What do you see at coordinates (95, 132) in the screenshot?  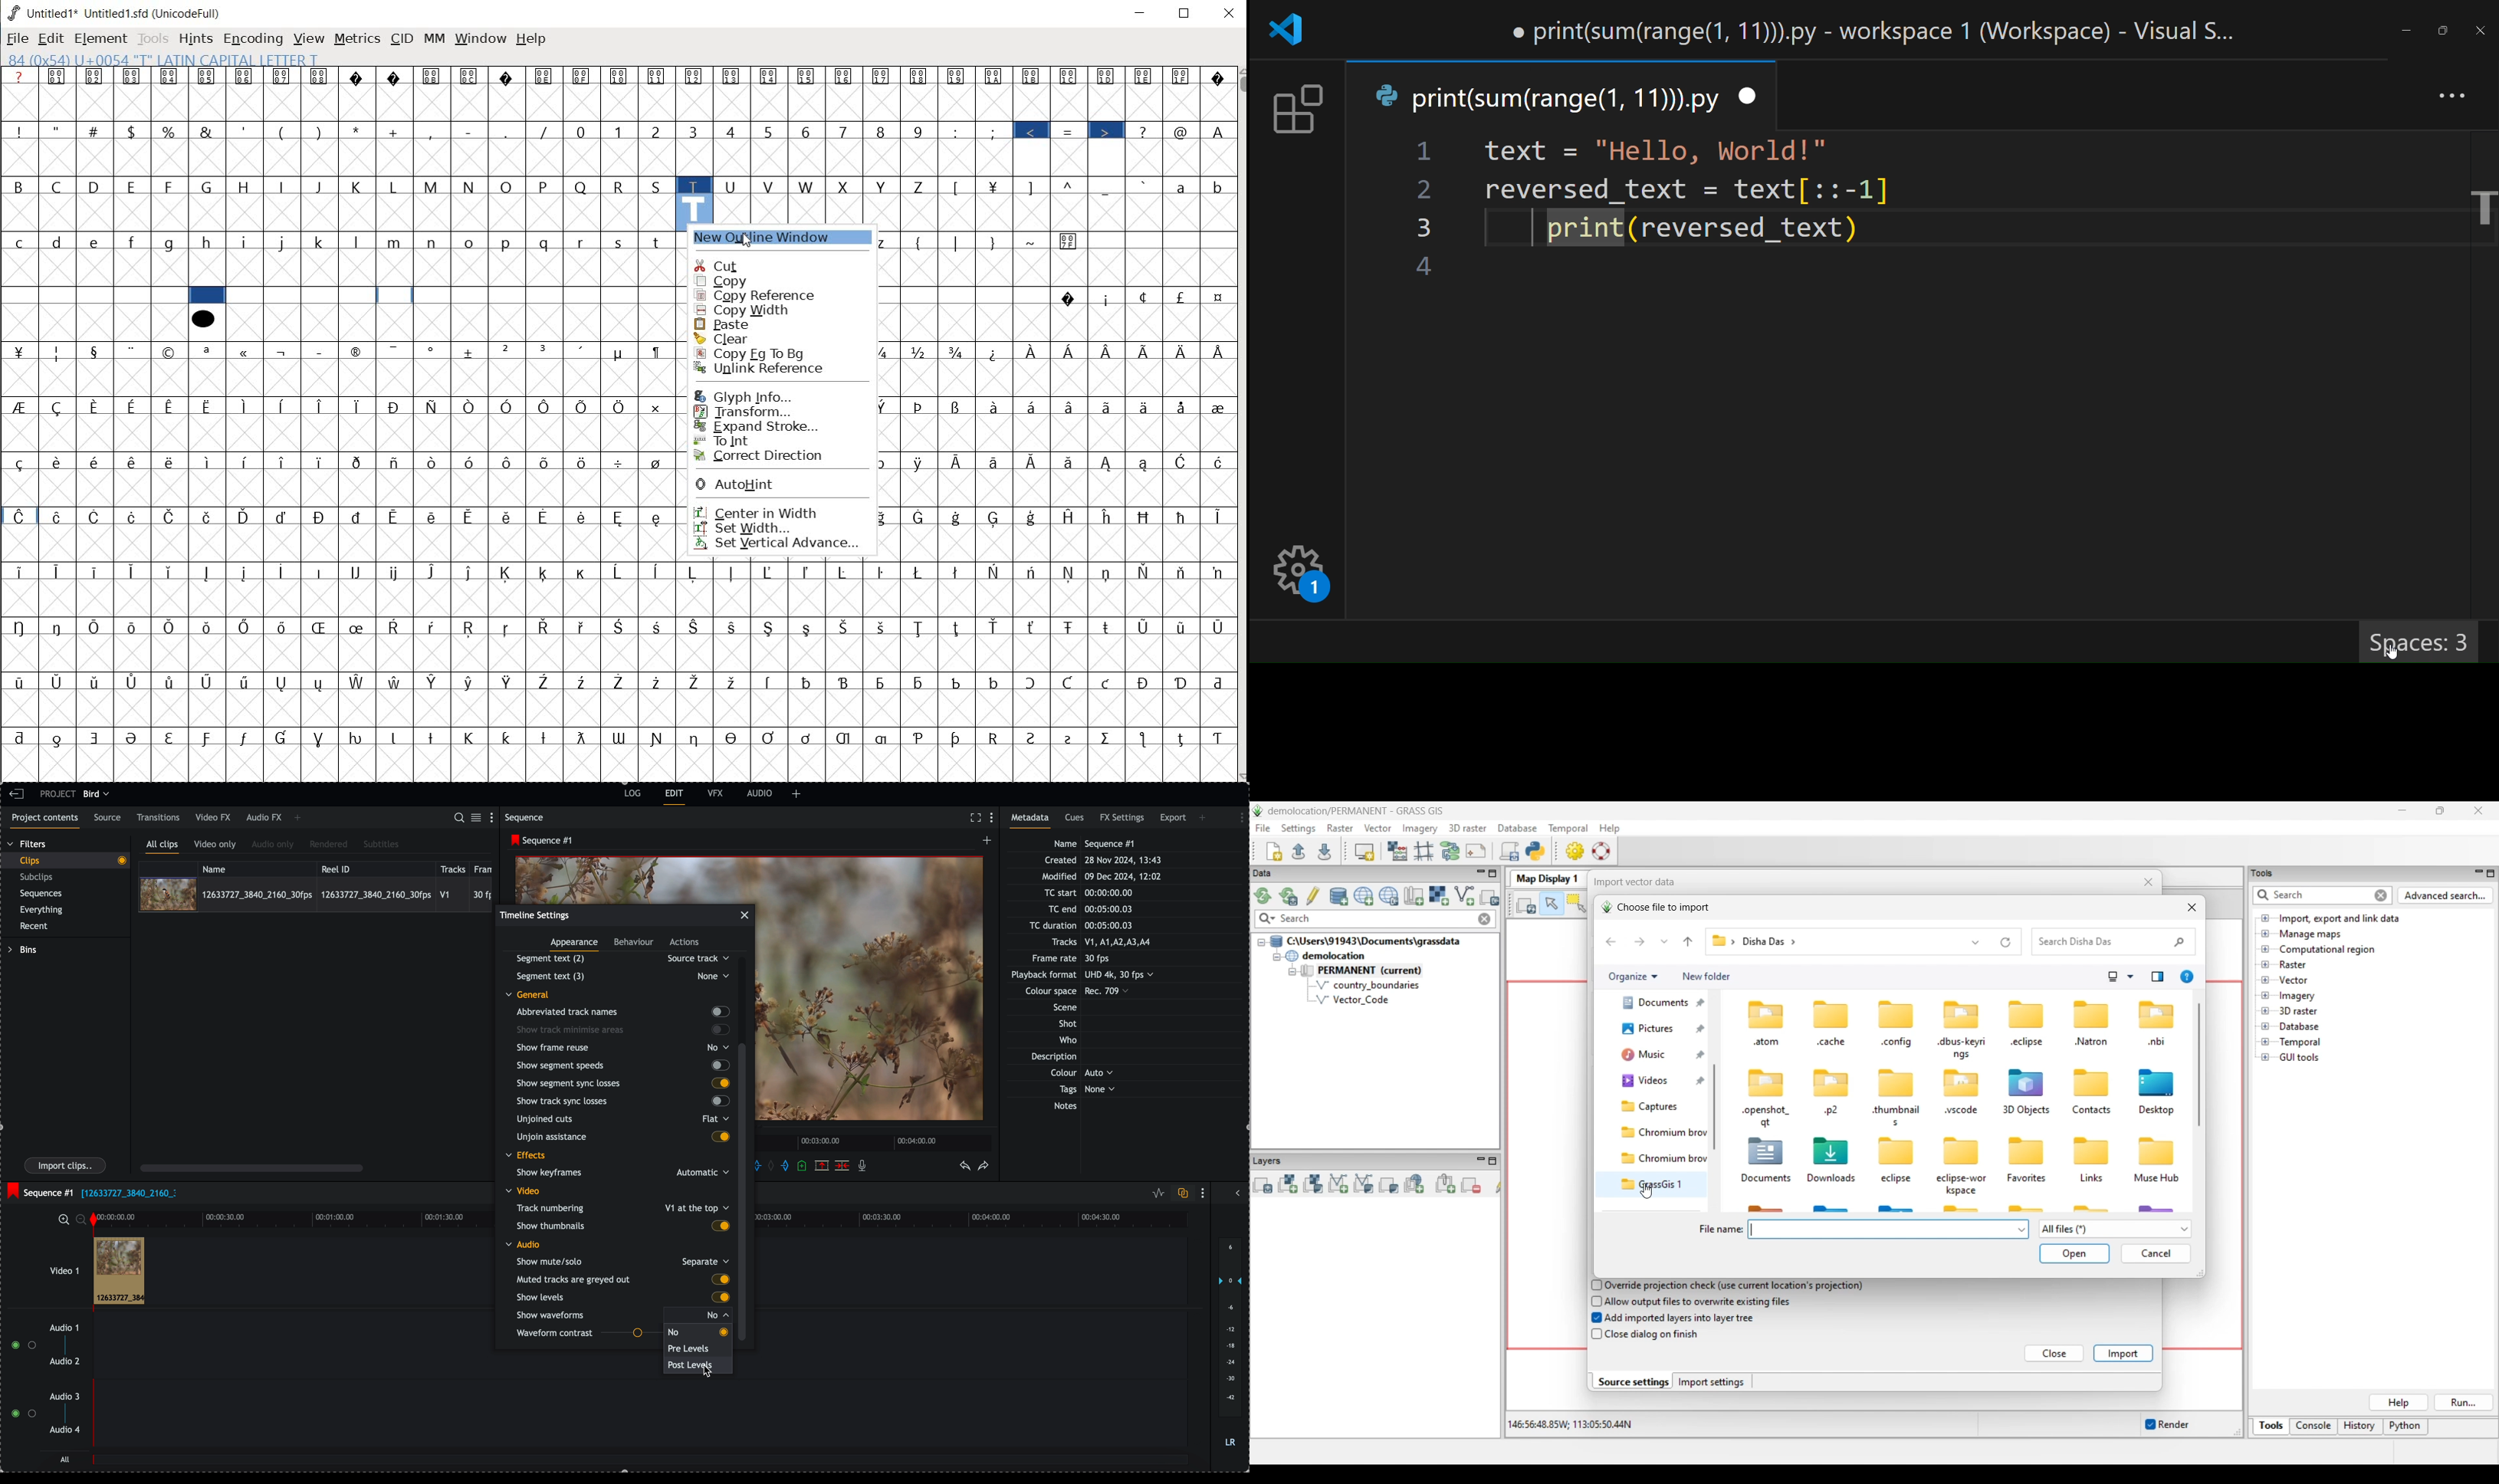 I see `#` at bounding box center [95, 132].